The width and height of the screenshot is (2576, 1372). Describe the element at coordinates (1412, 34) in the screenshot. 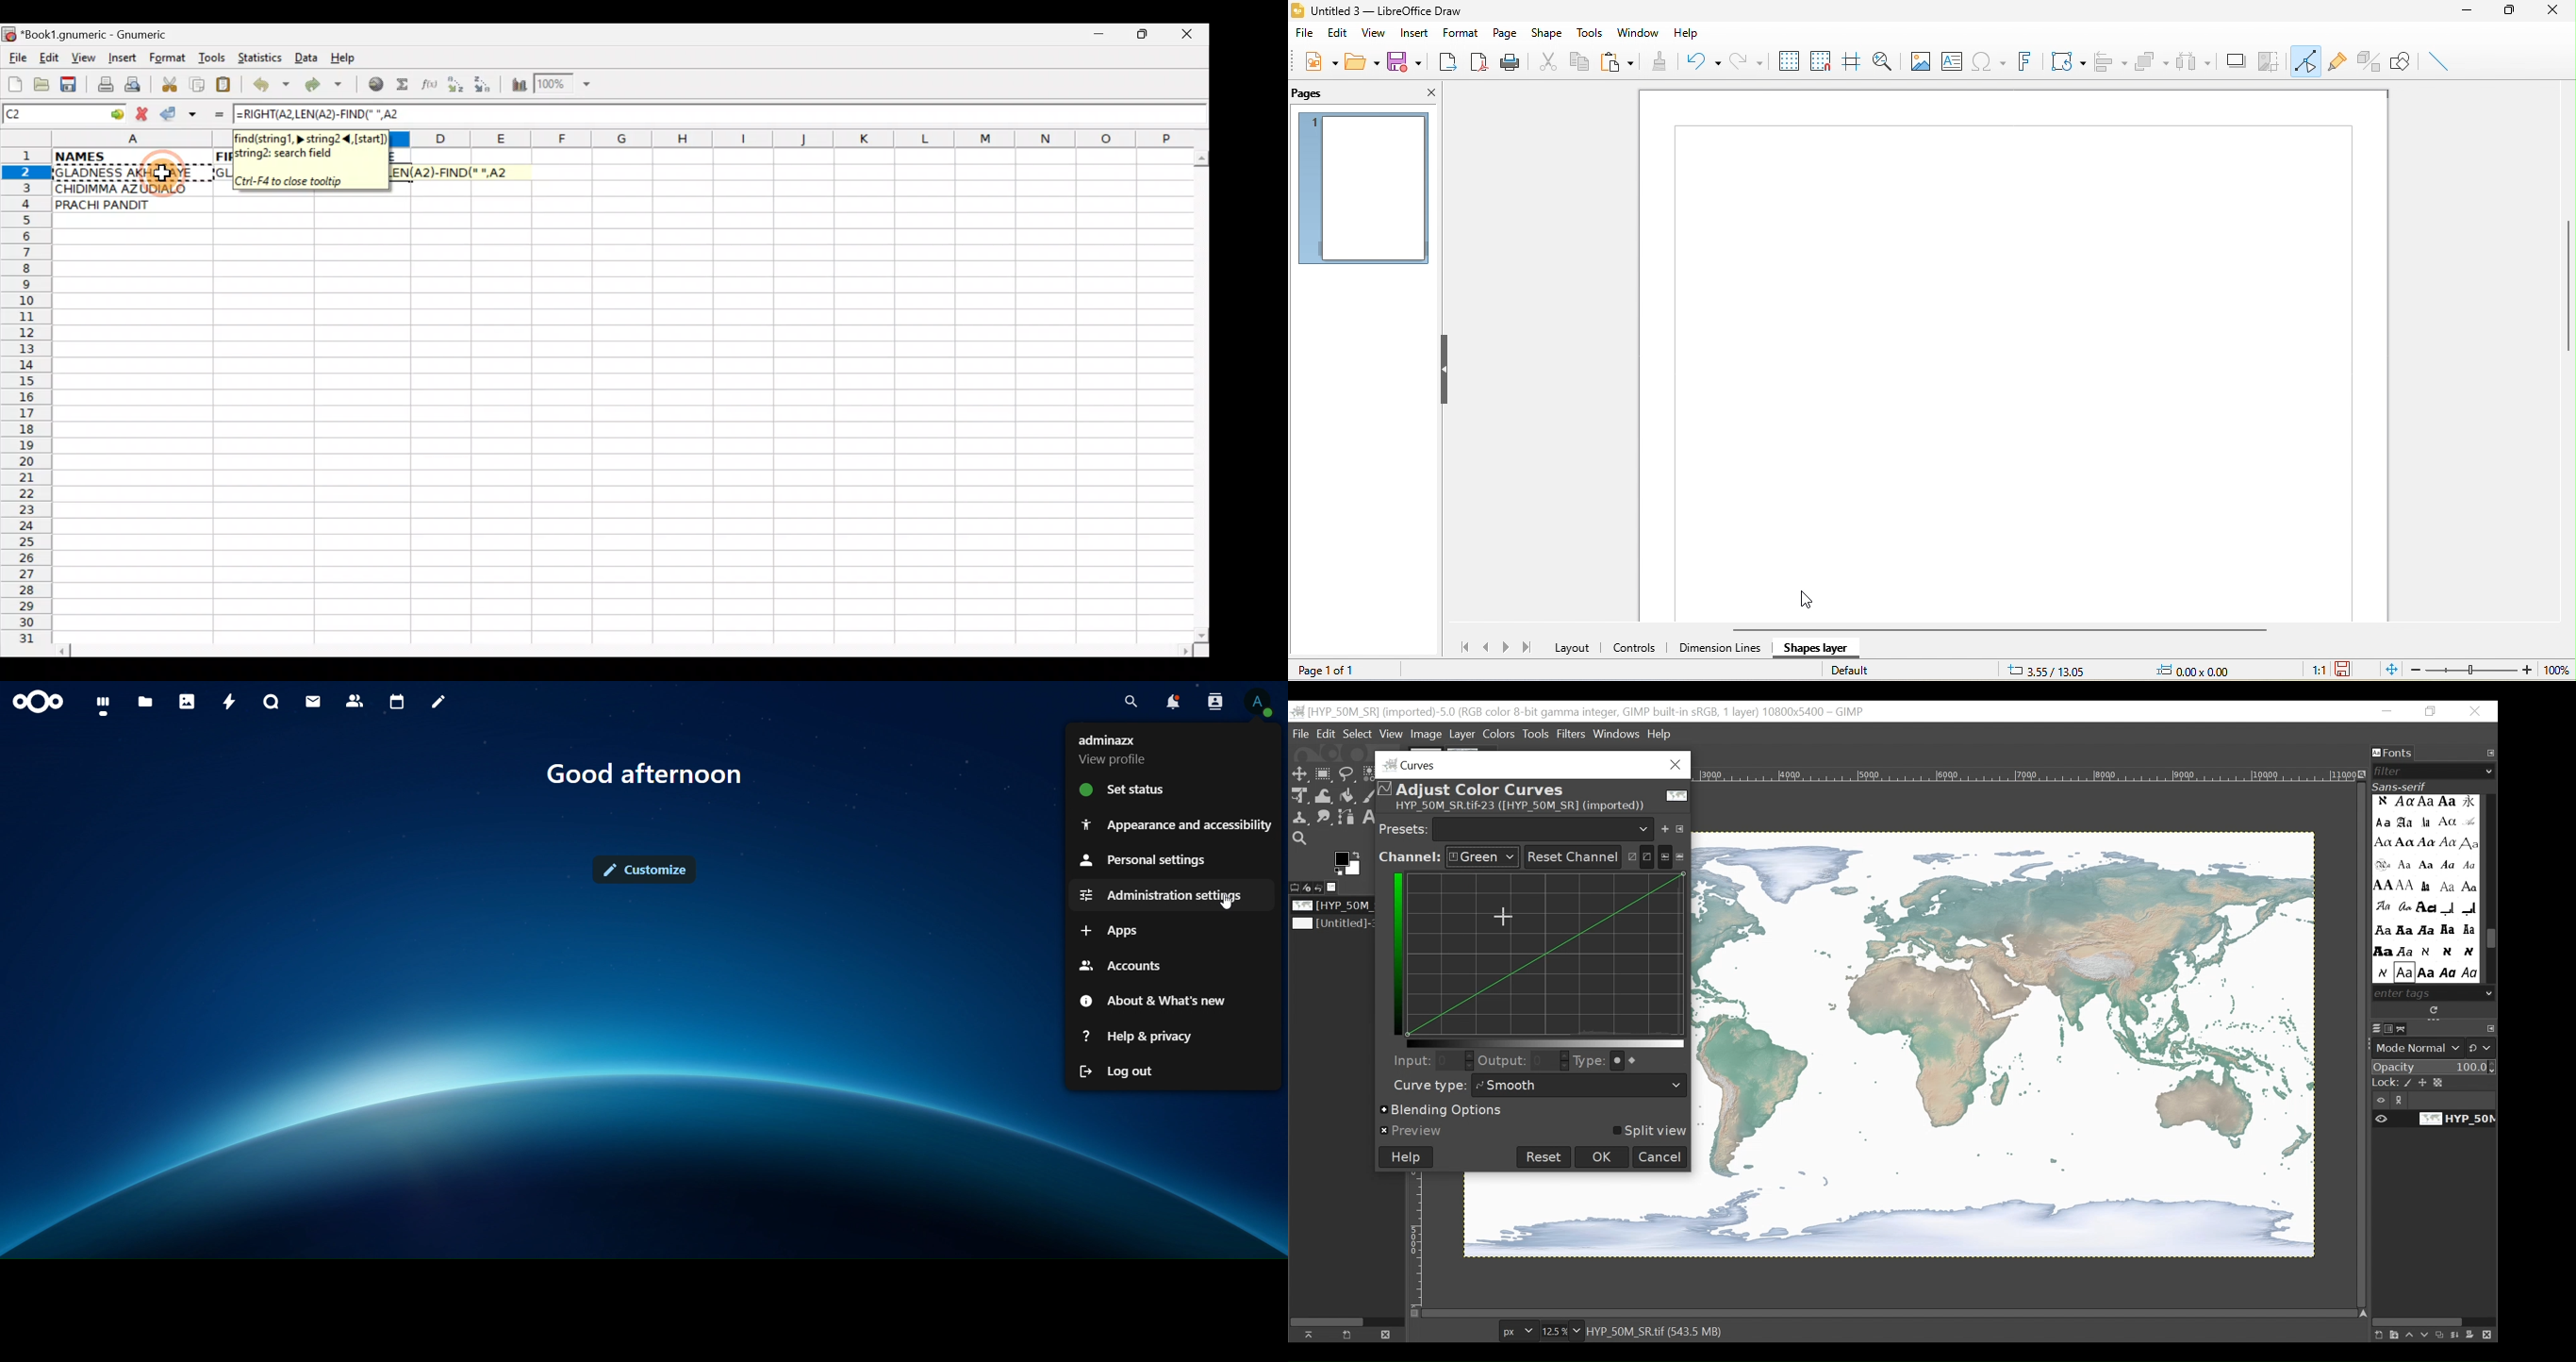

I see `insert` at that location.